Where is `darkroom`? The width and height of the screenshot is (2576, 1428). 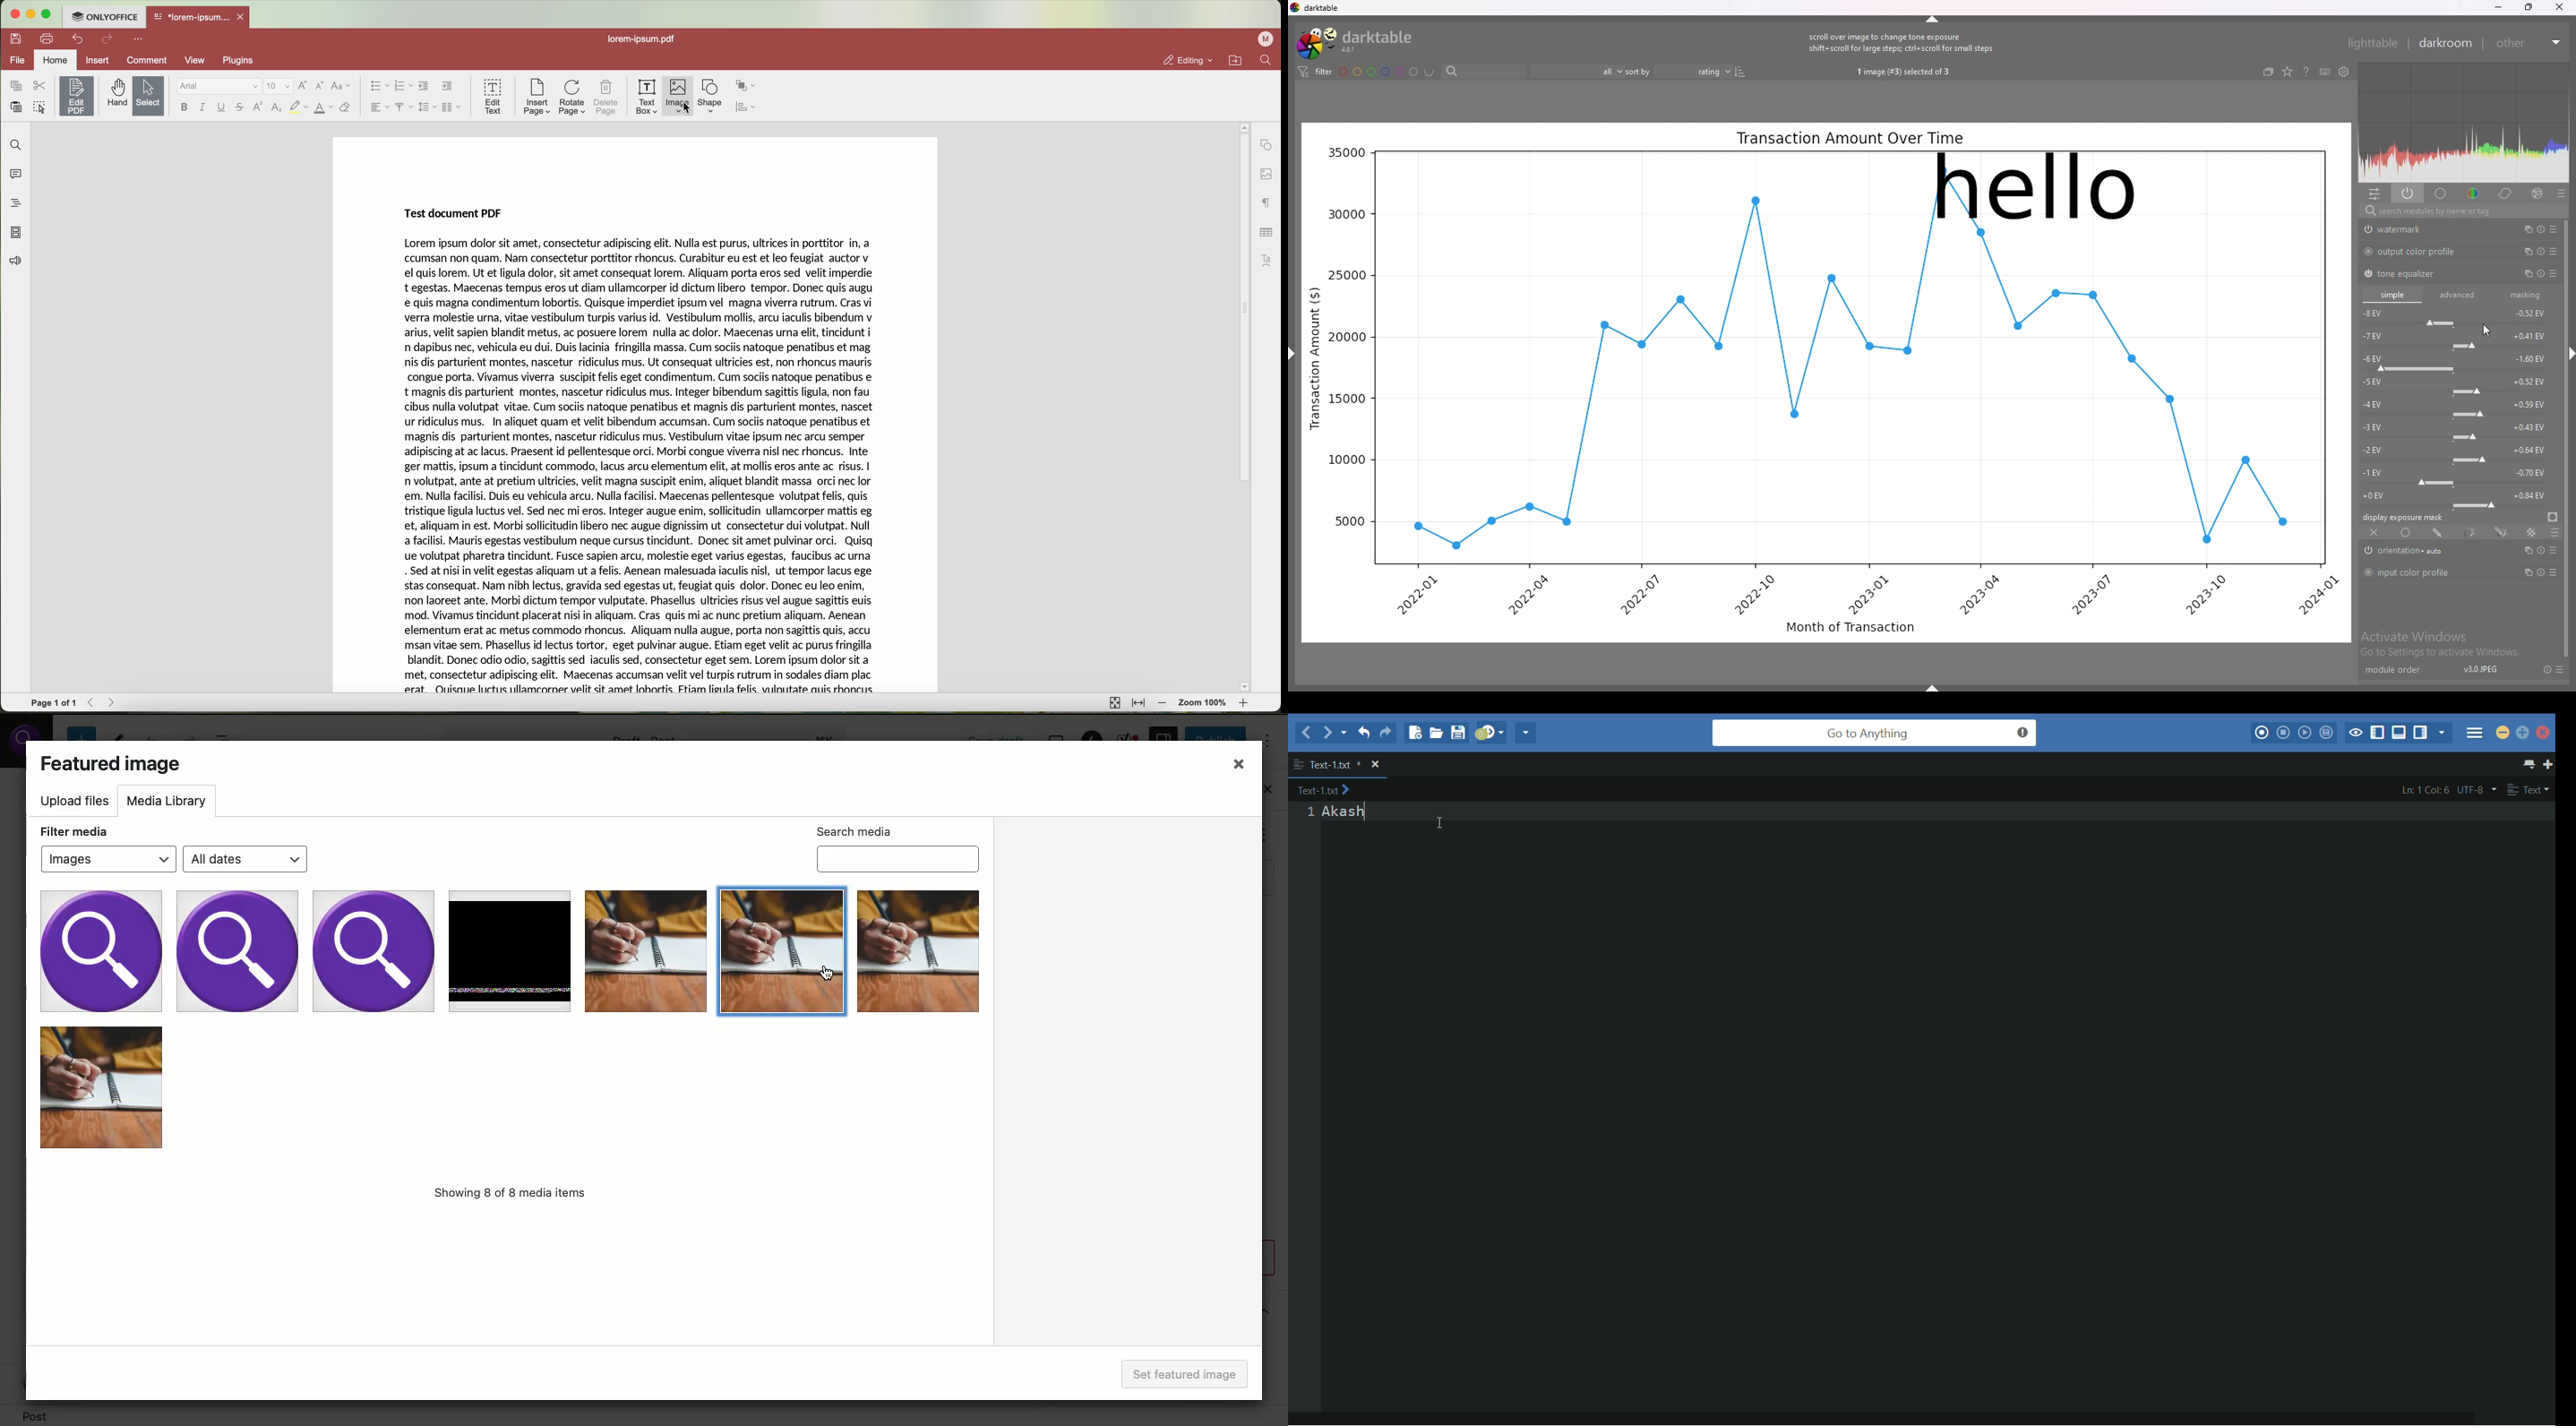
darkroom is located at coordinates (2447, 44).